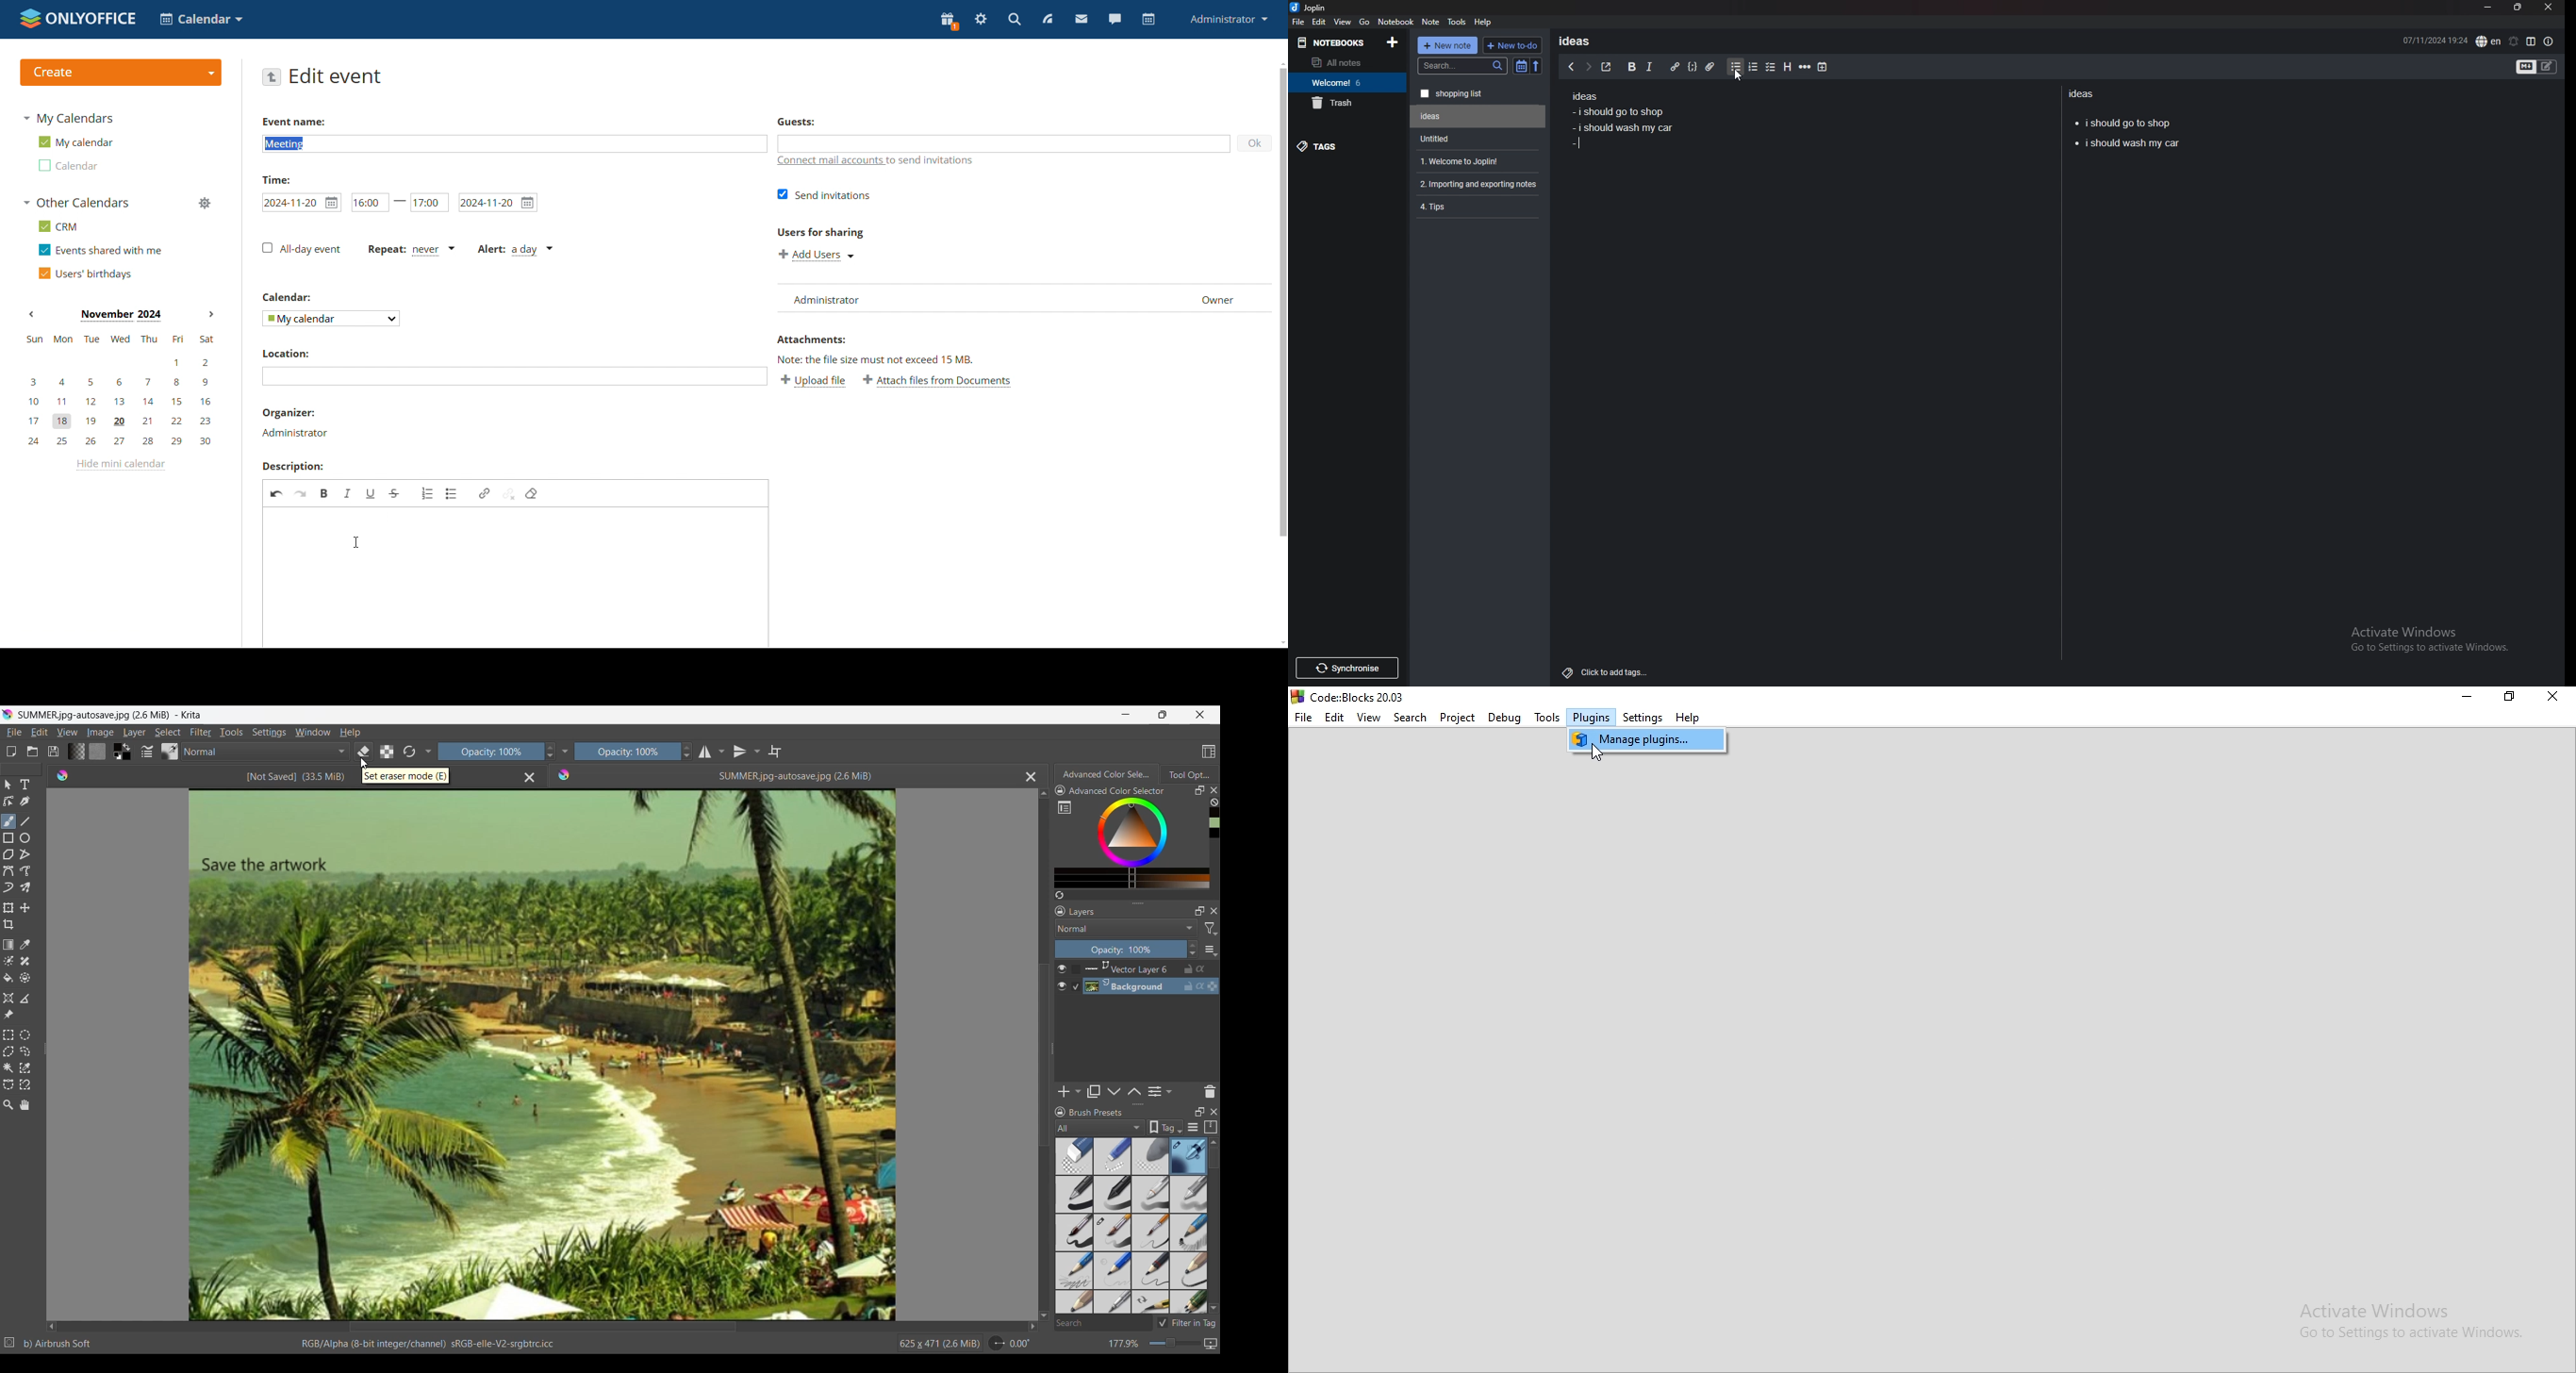 The image size is (2576, 1400). What do you see at coordinates (1334, 718) in the screenshot?
I see `Edit` at bounding box center [1334, 718].